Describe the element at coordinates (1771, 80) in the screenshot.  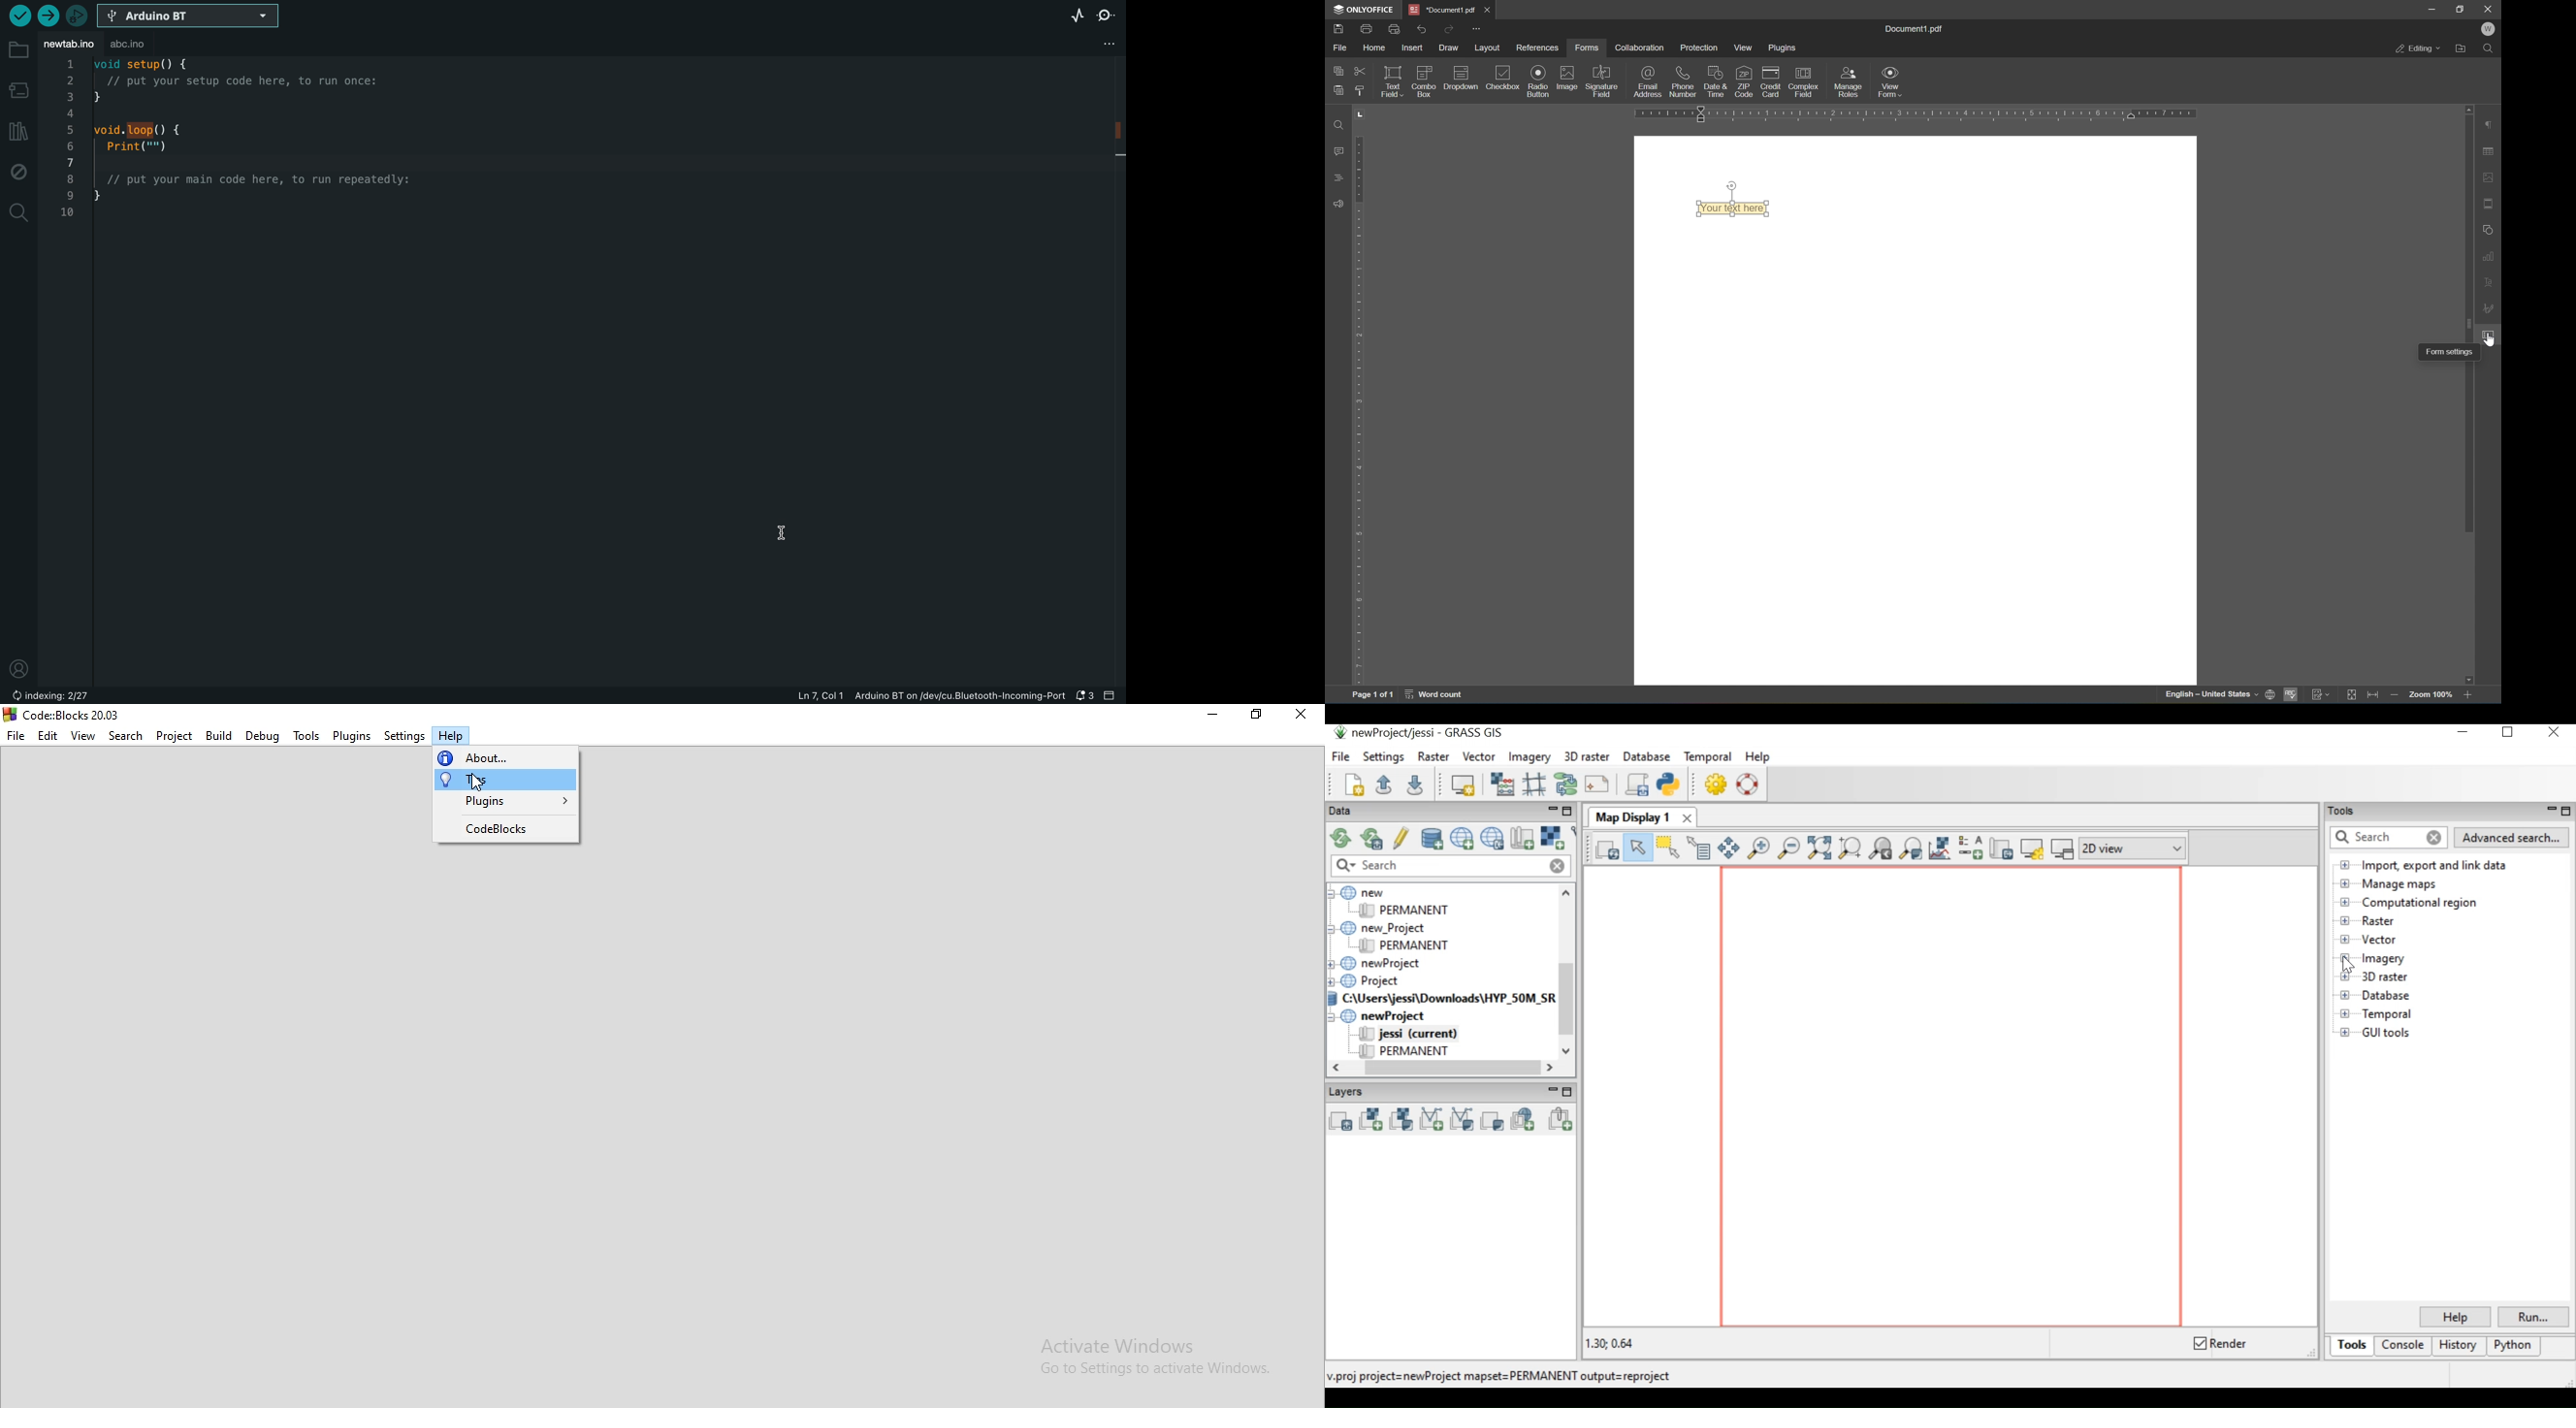
I see `credit card` at that location.